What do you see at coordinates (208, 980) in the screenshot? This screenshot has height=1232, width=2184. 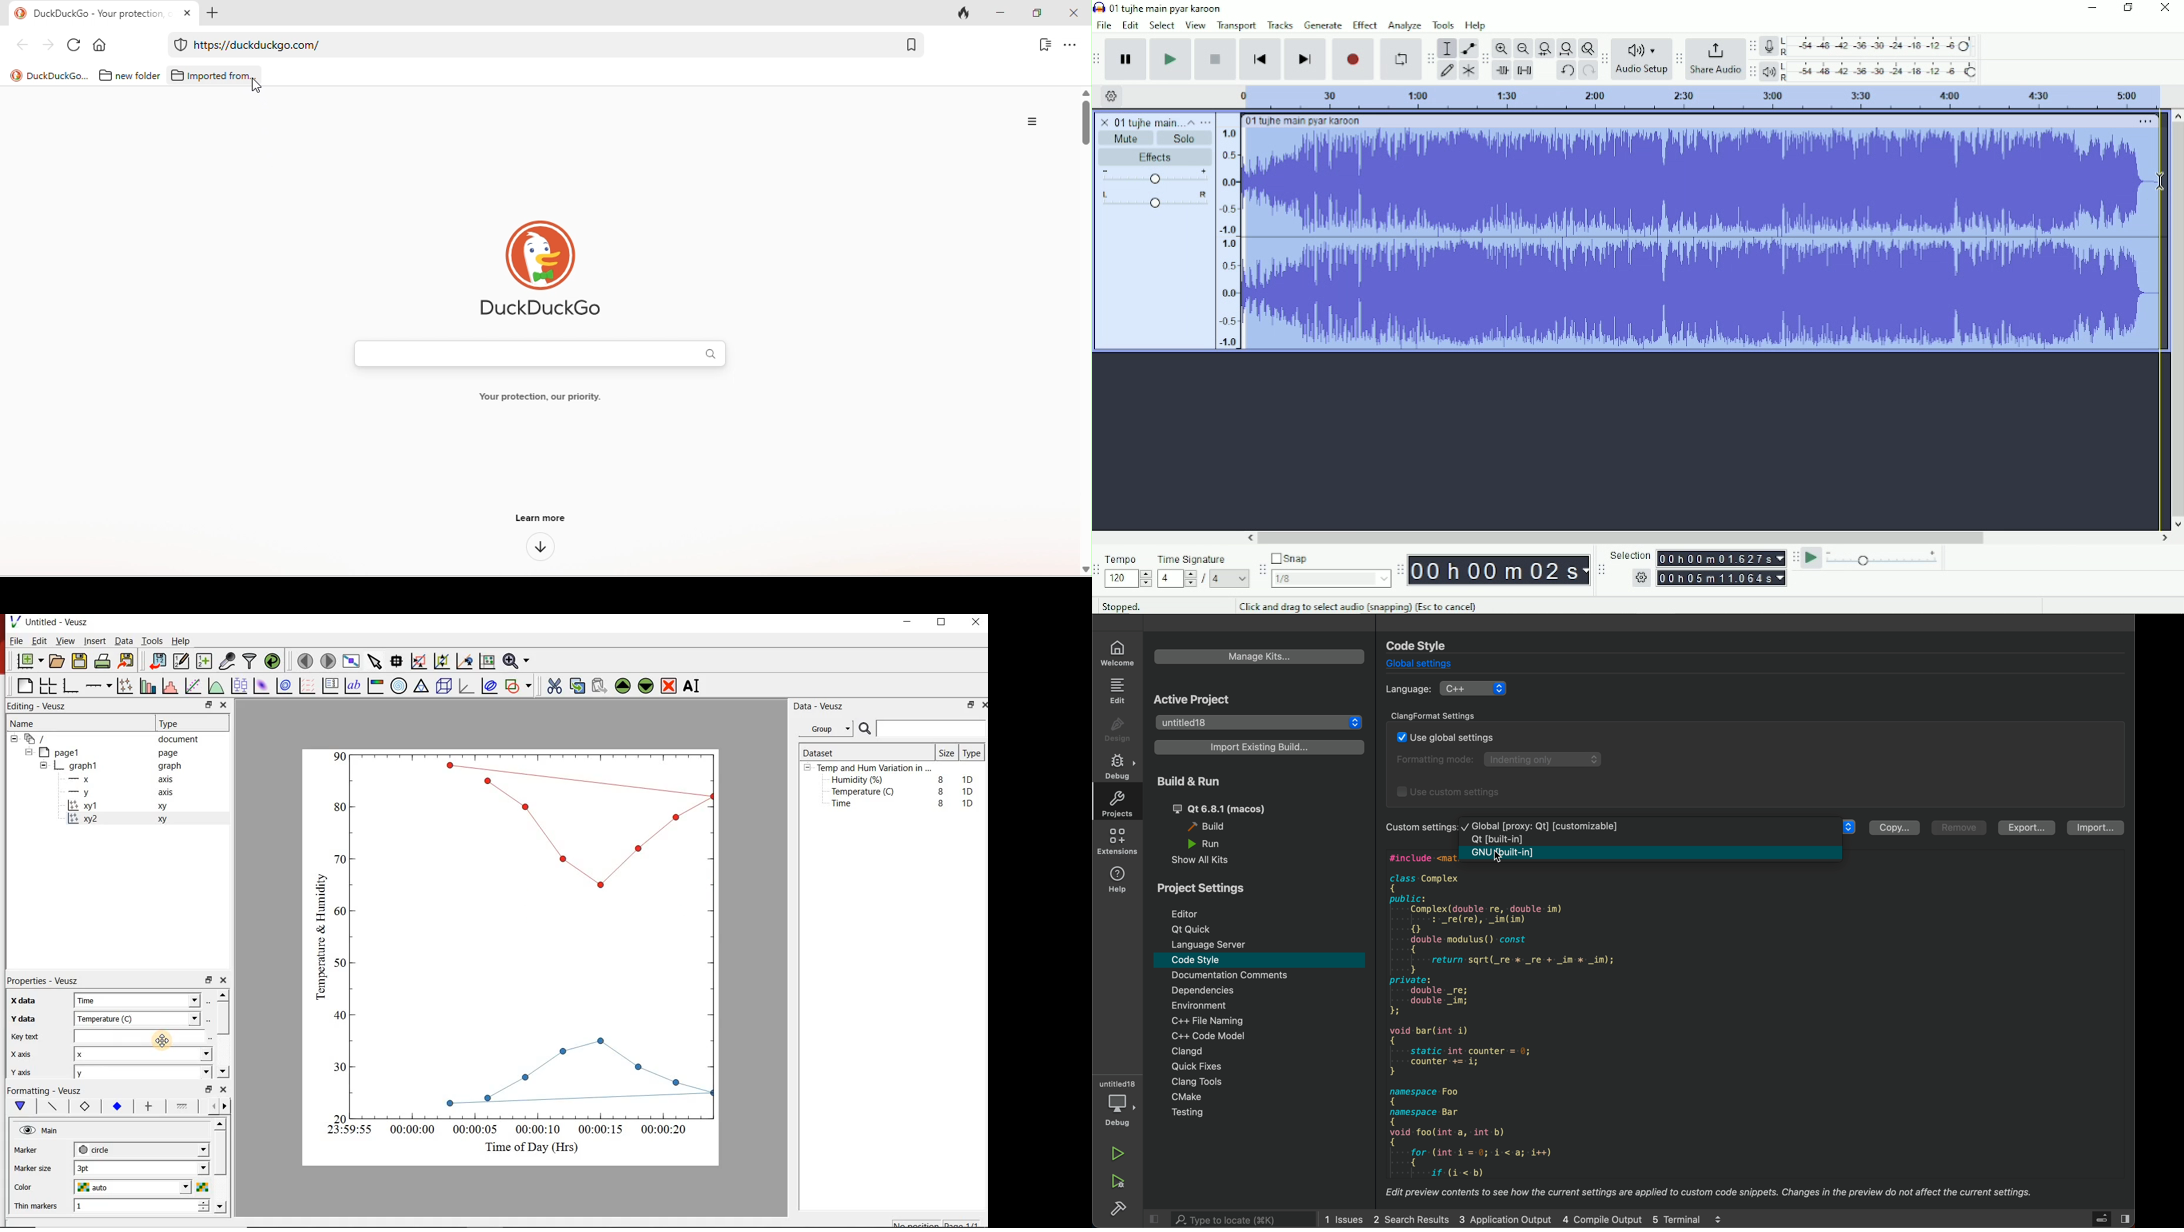 I see `restore down` at bounding box center [208, 980].